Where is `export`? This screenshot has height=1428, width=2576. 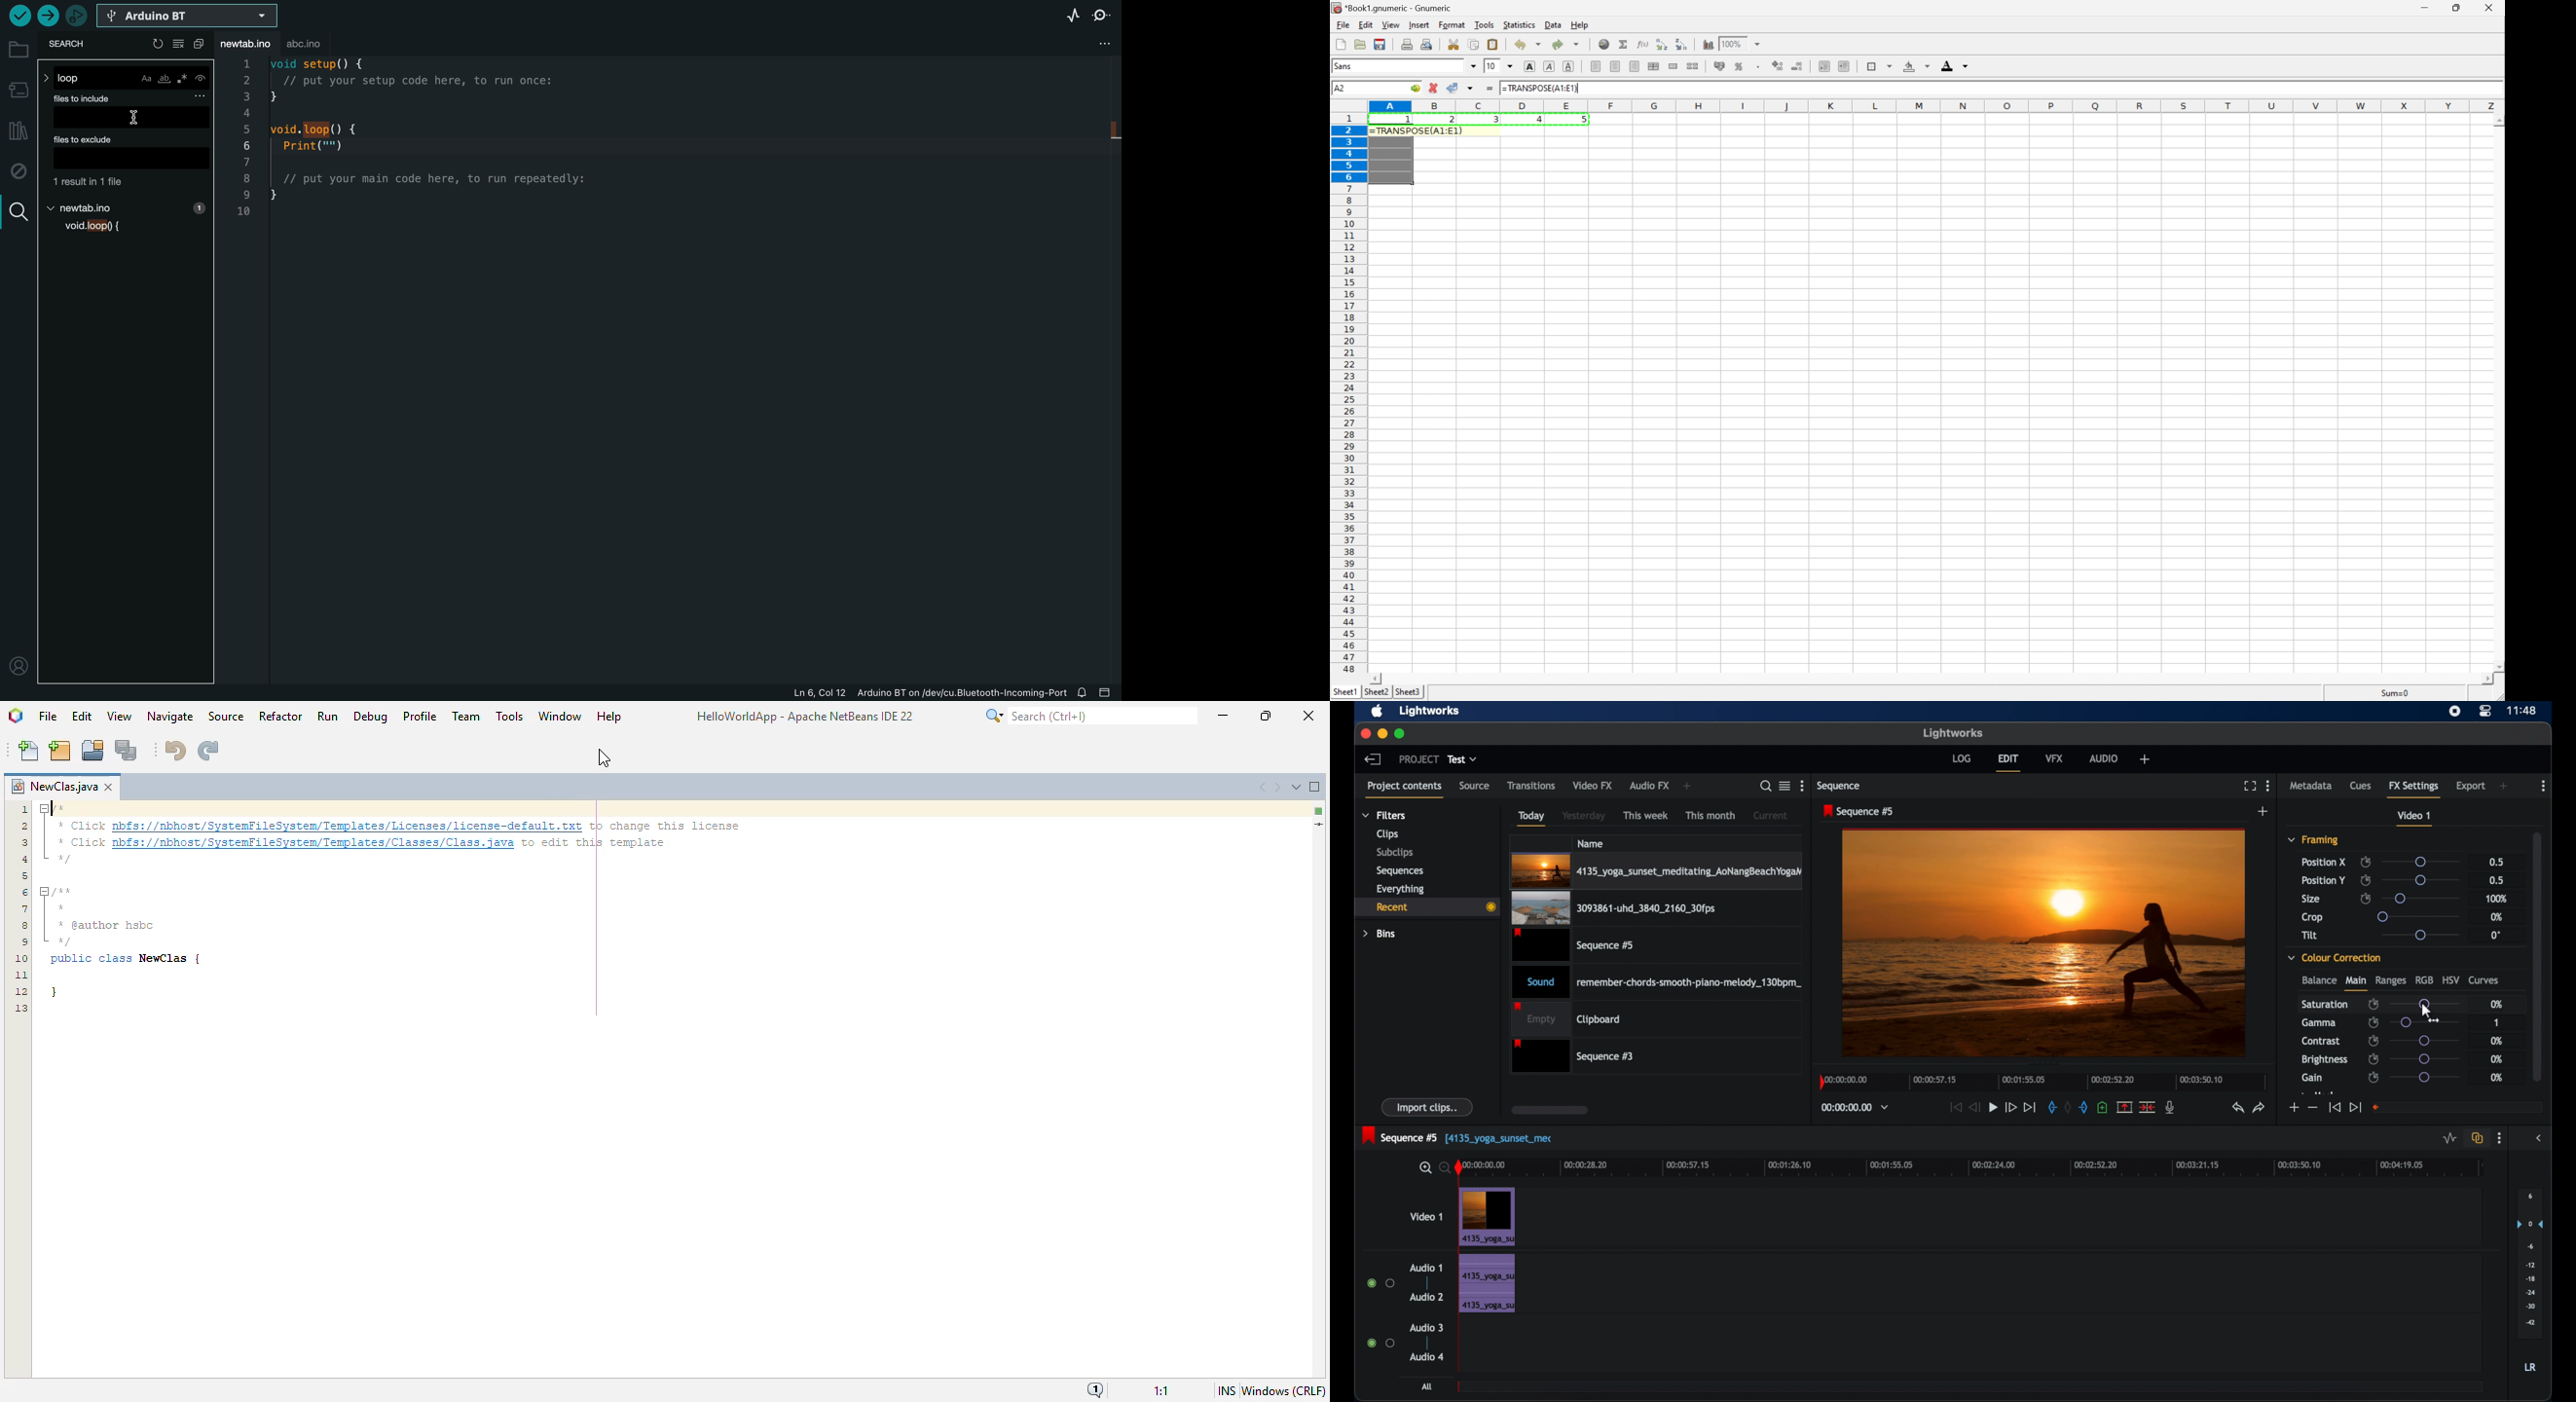
export is located at coordinates (2471, 786).